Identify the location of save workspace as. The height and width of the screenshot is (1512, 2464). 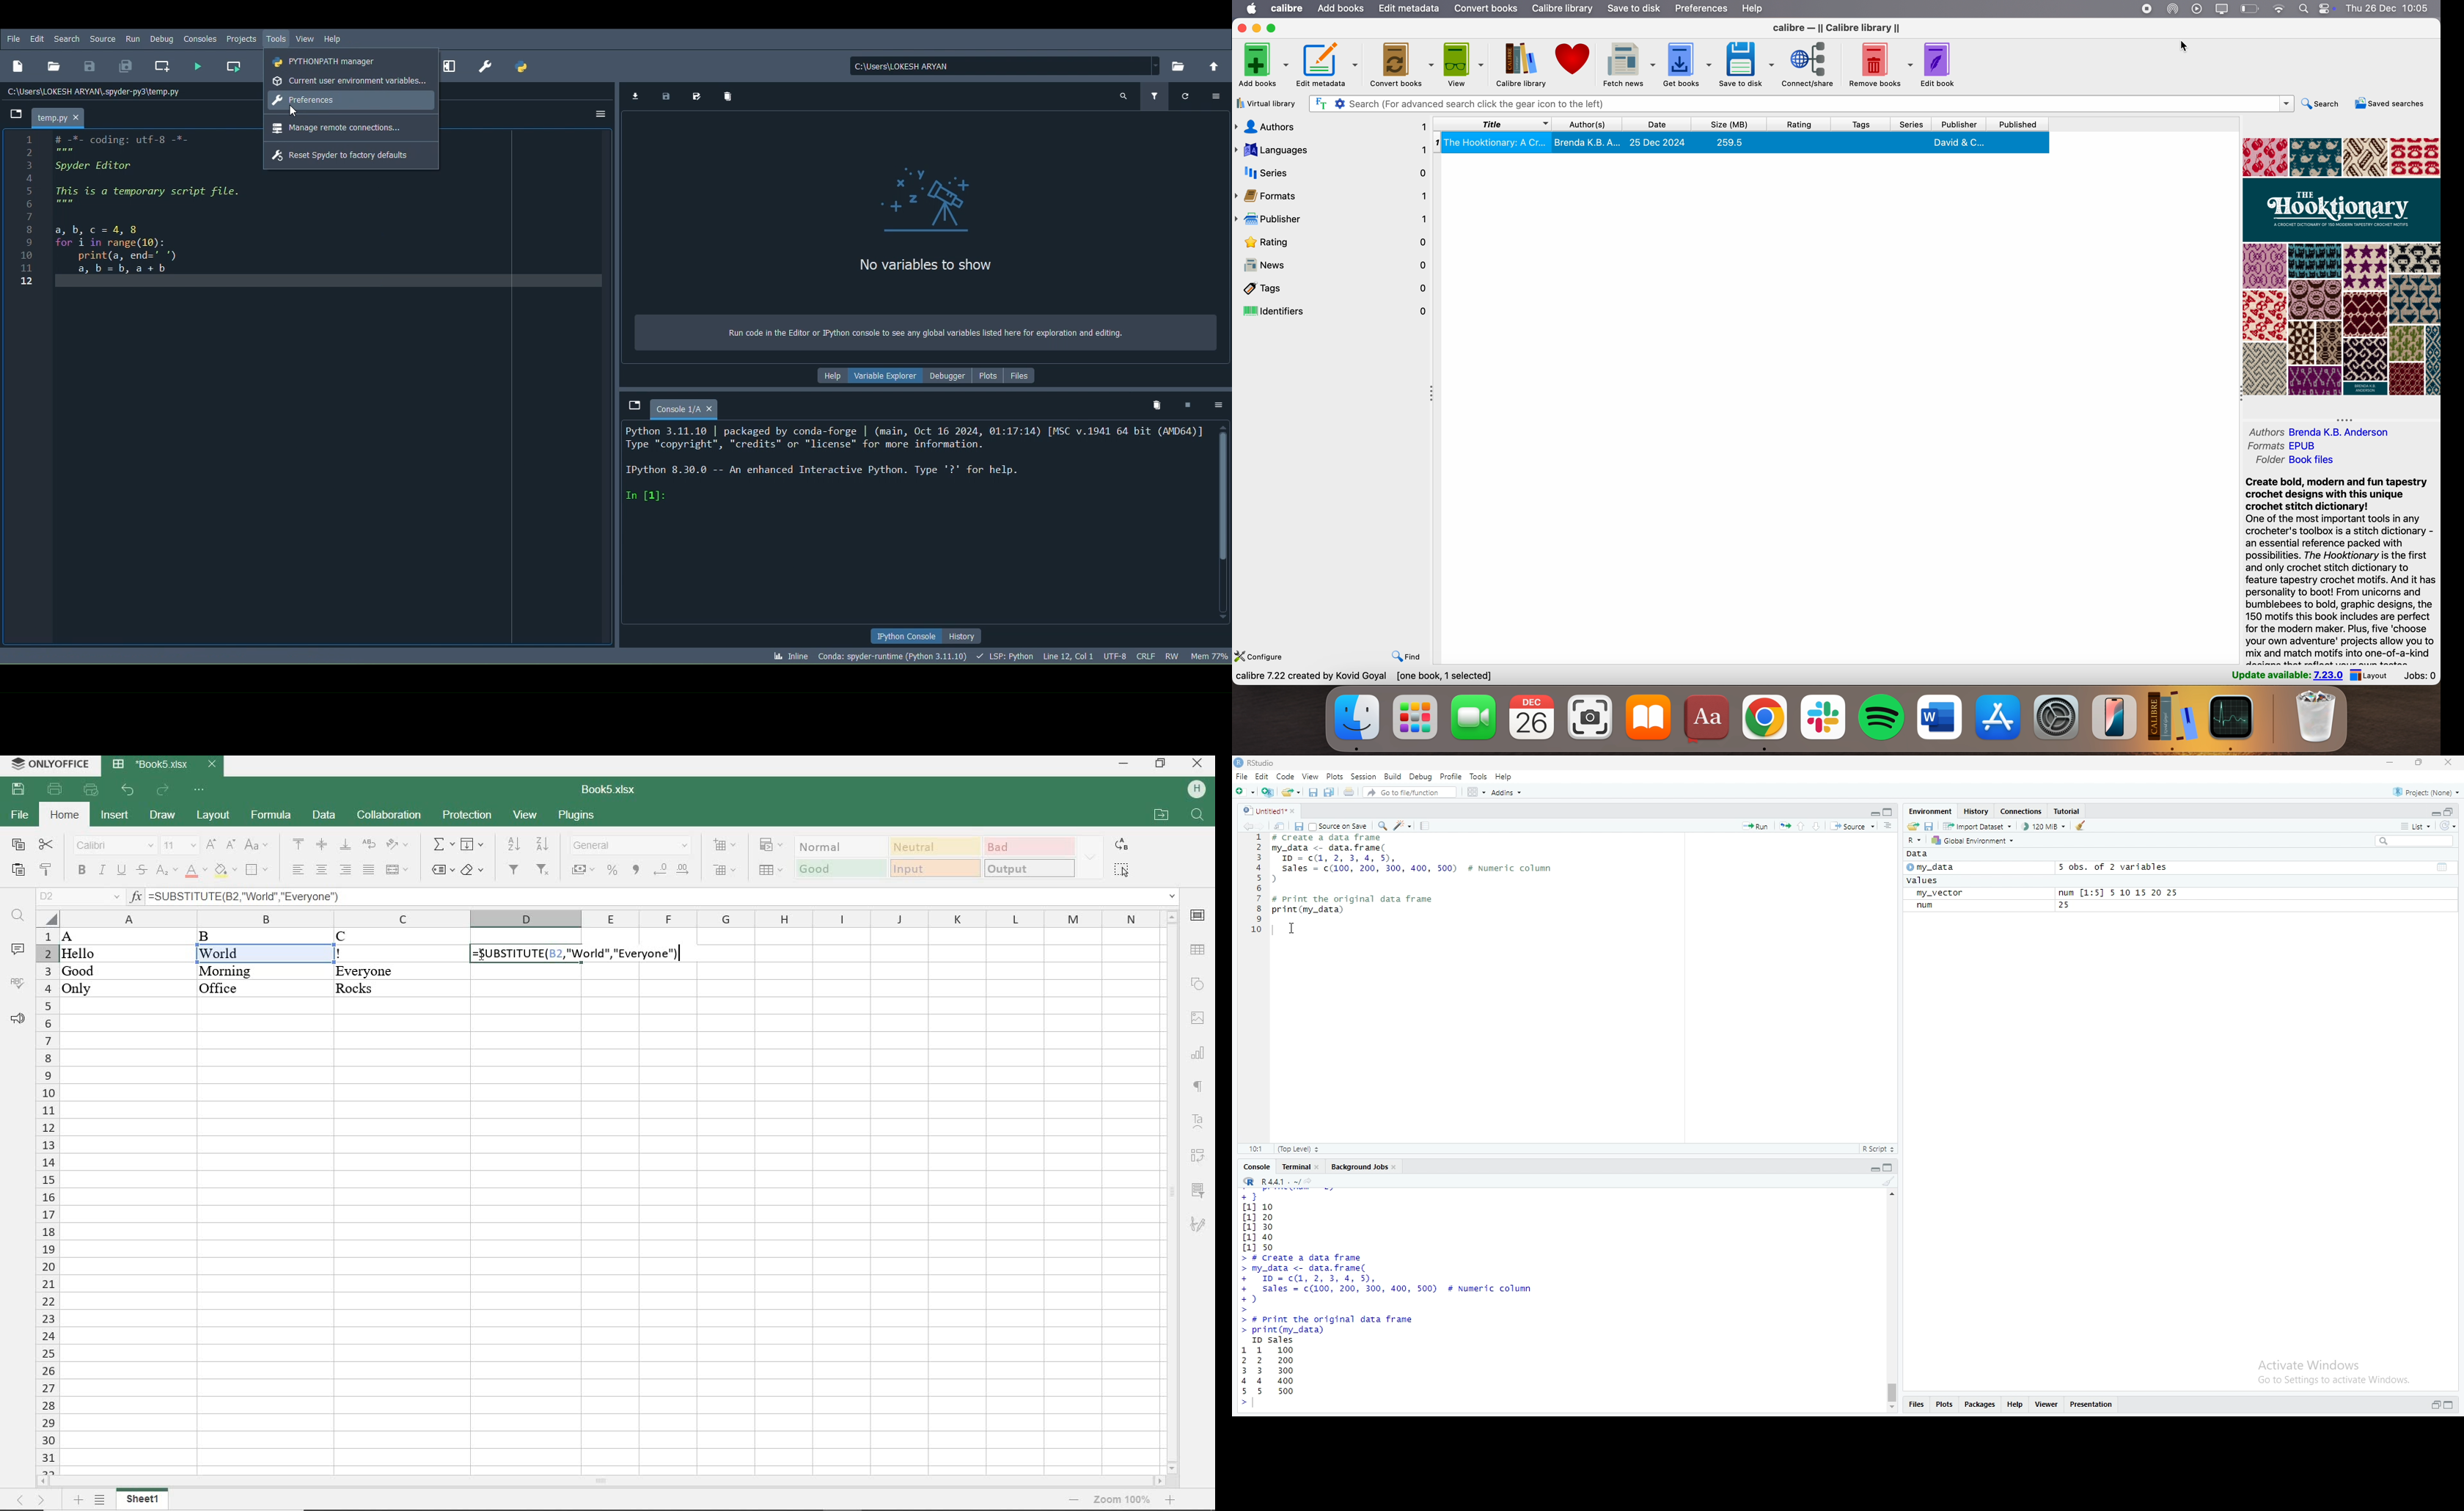
(1929, 826).